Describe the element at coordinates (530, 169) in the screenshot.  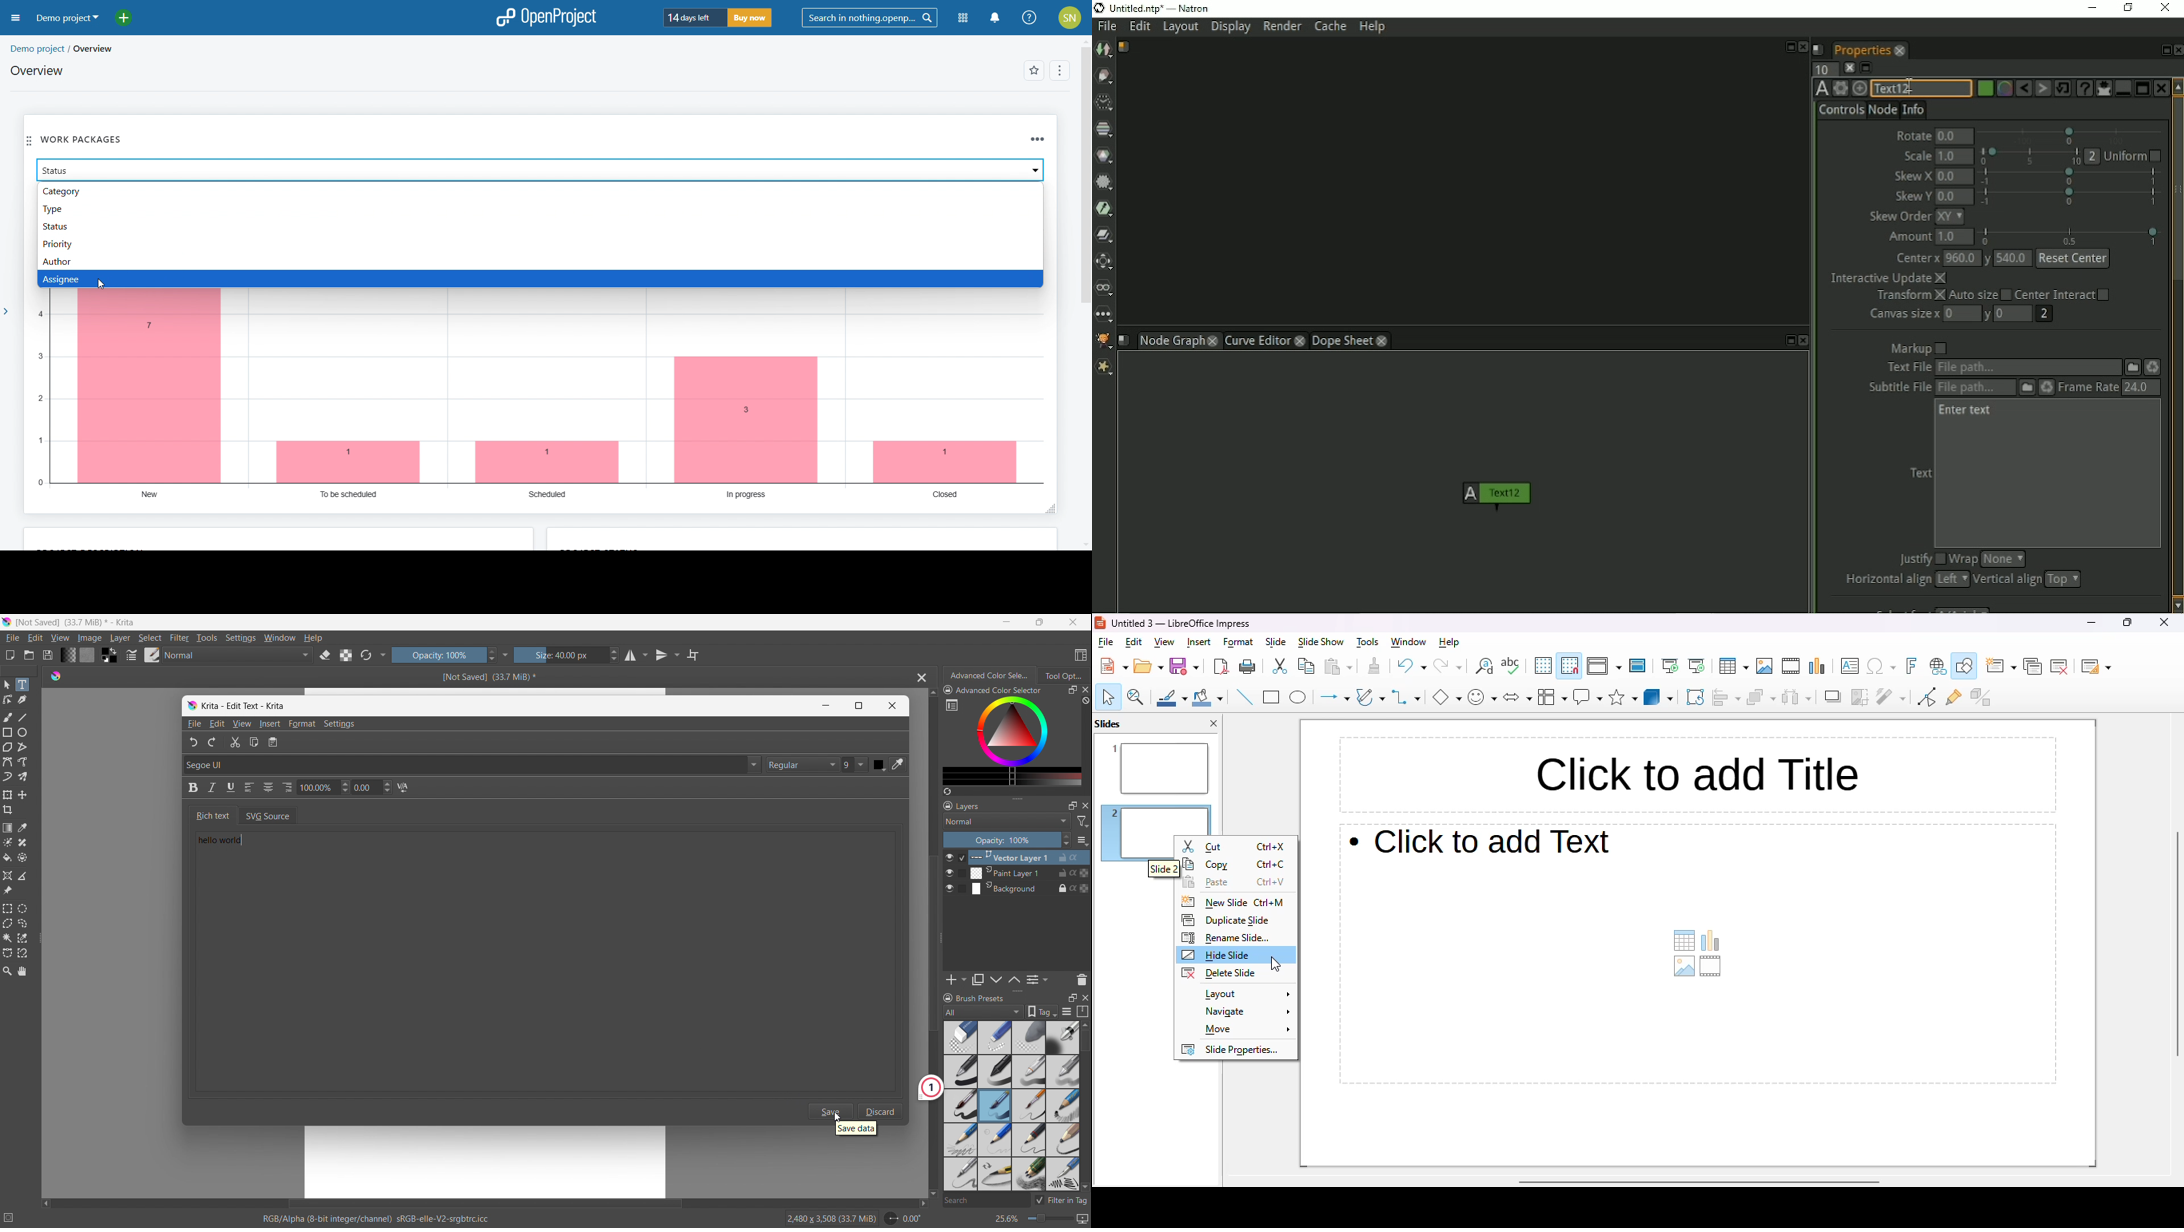
I see `select attribute` at that location.